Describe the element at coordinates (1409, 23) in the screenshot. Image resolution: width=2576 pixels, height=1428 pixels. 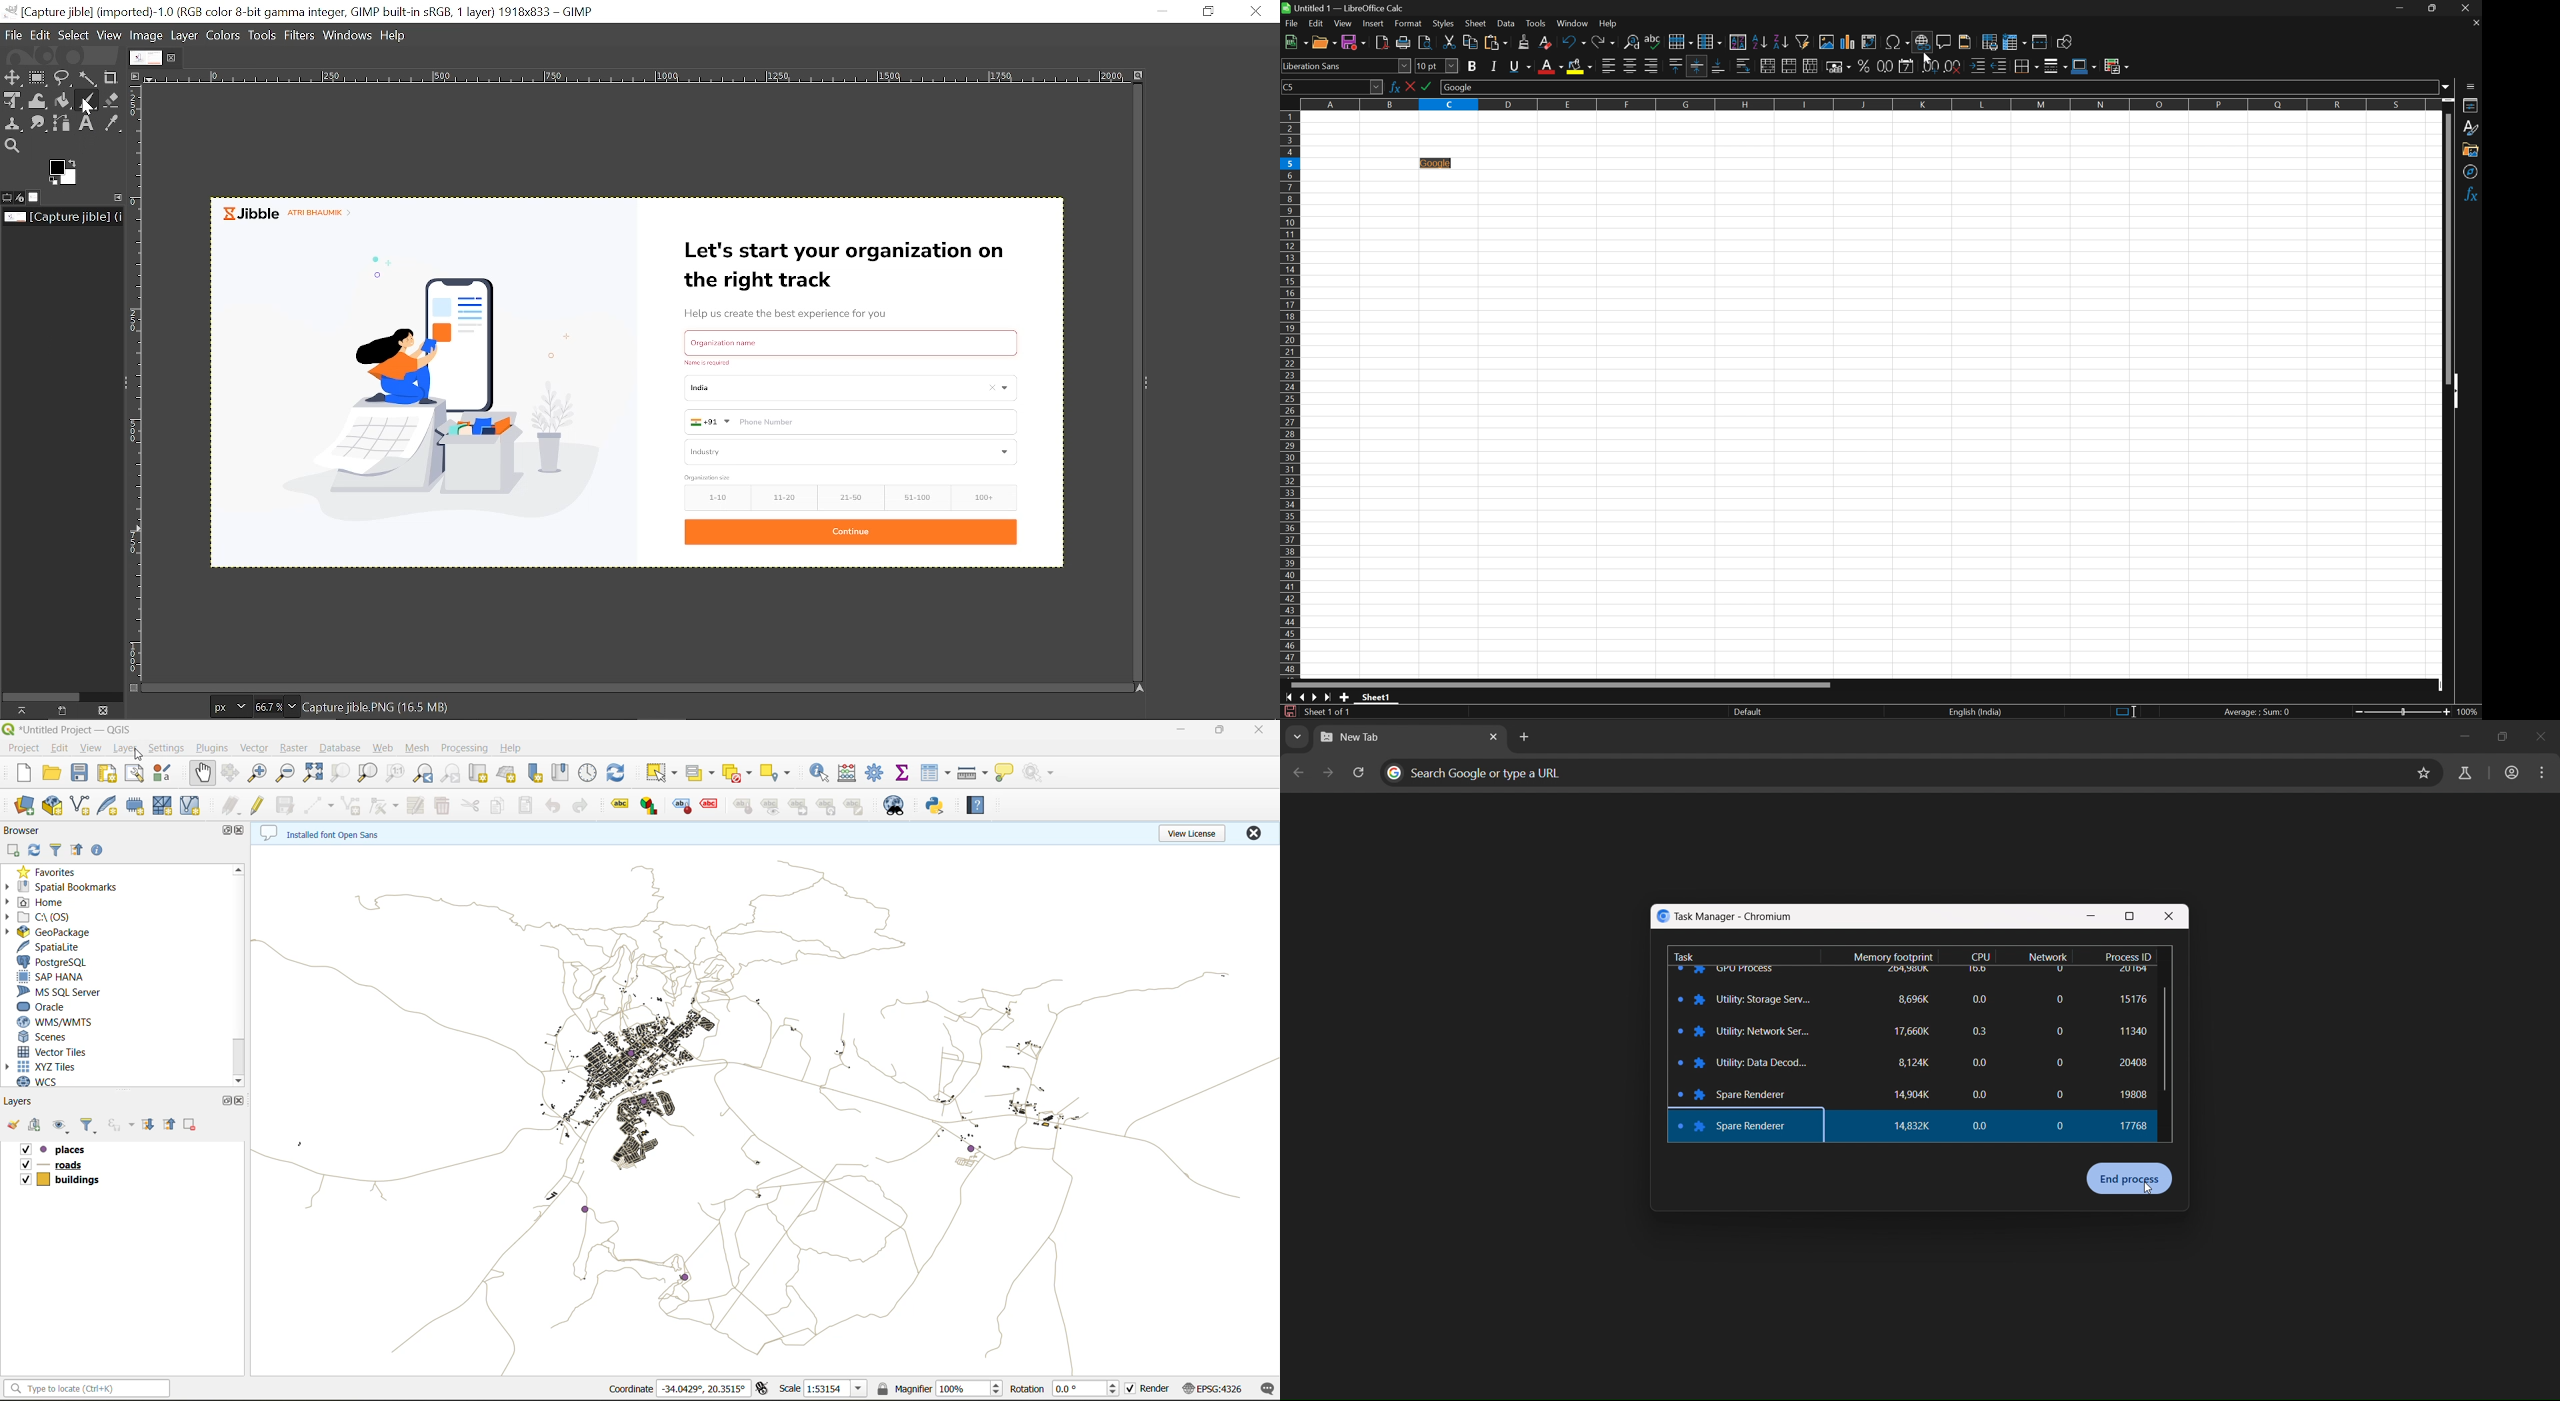
I see `Format` at that location.